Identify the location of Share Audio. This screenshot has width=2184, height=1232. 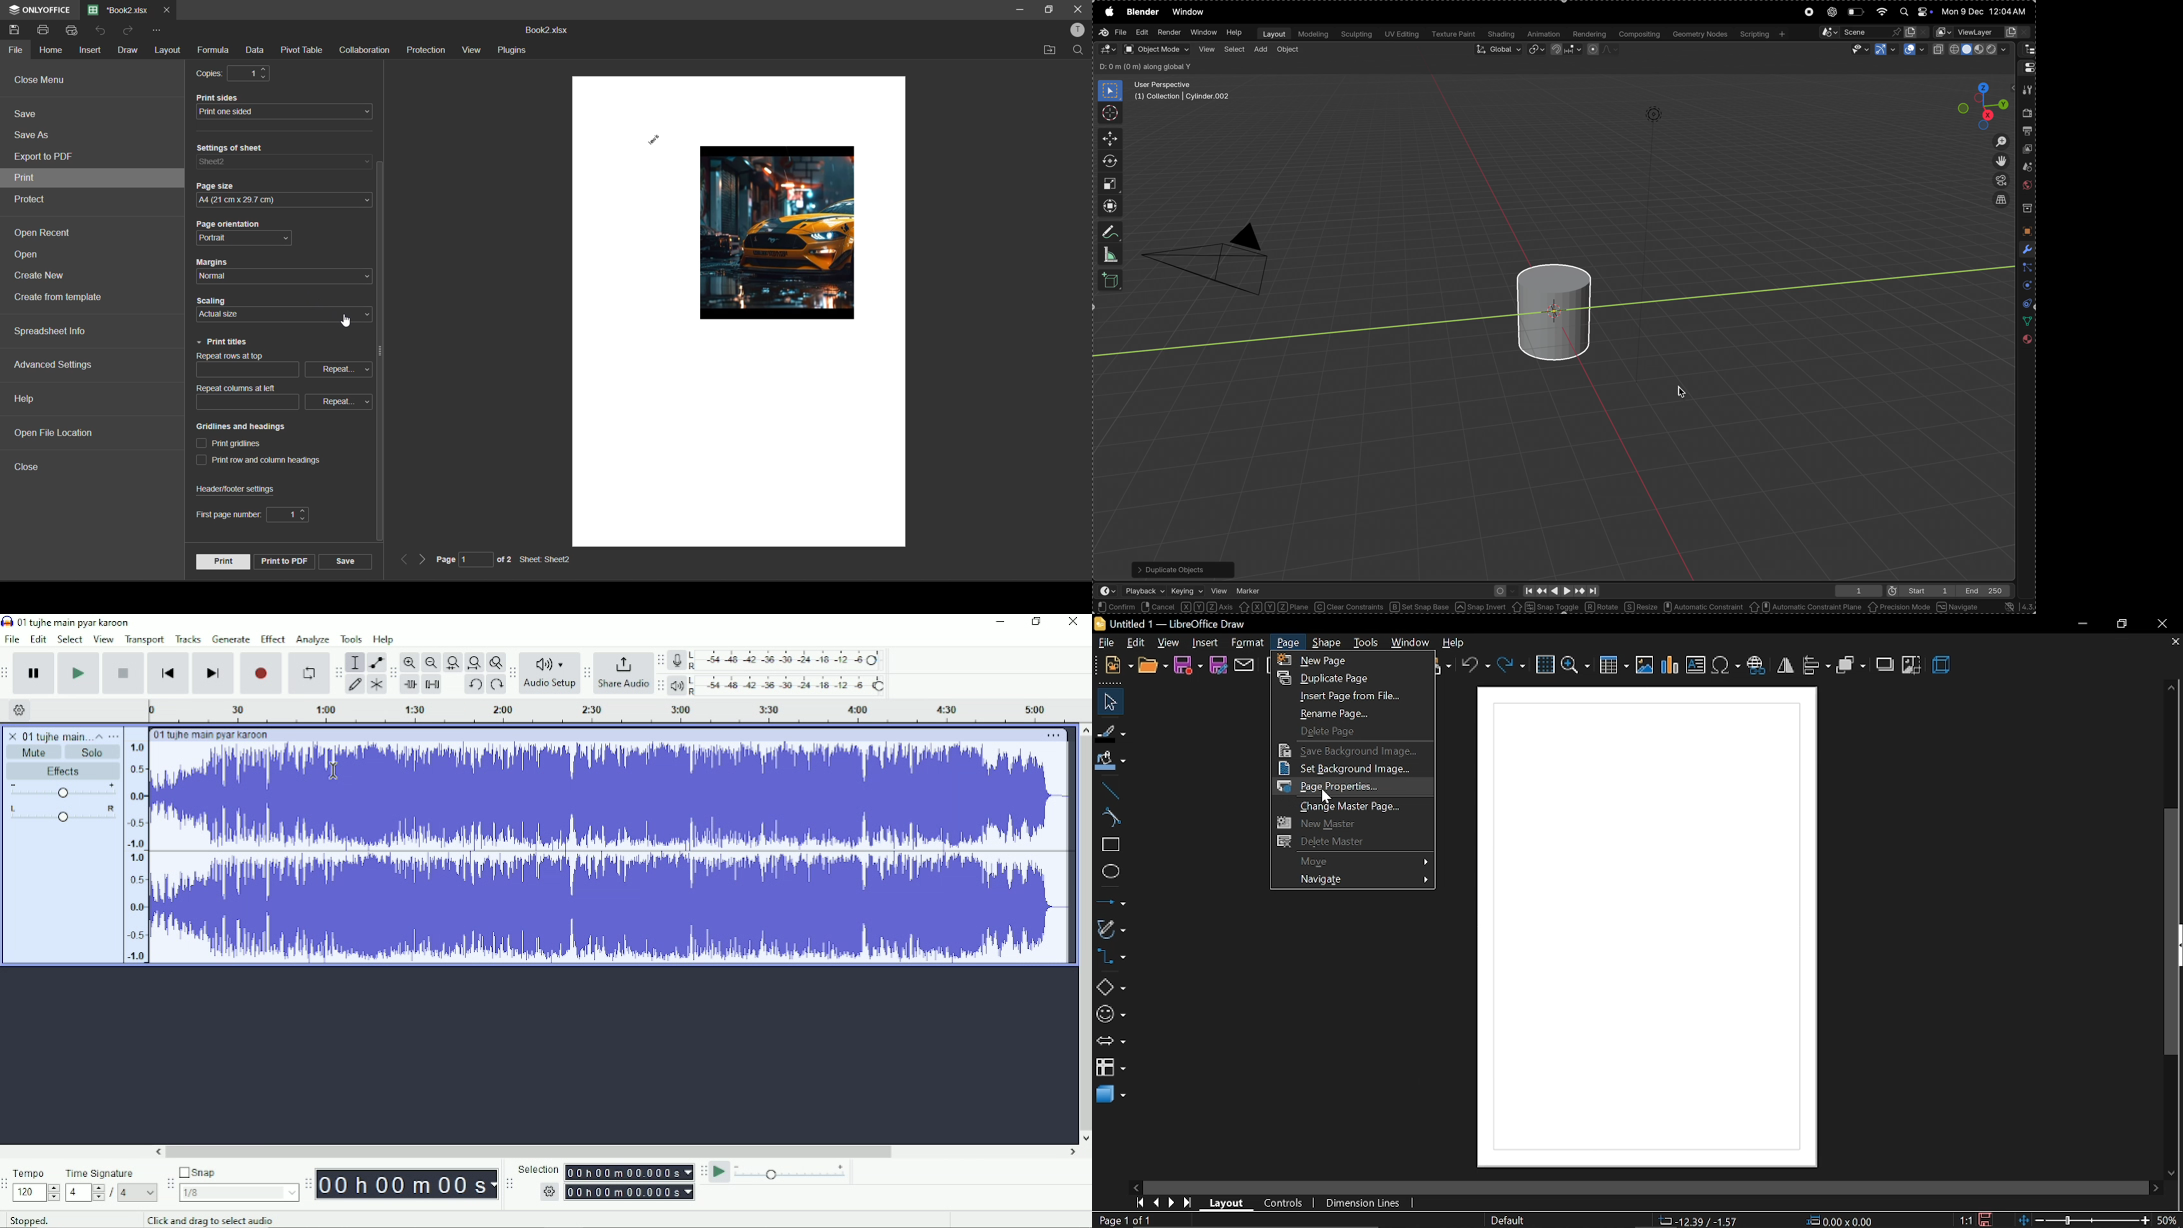
(623, 675).